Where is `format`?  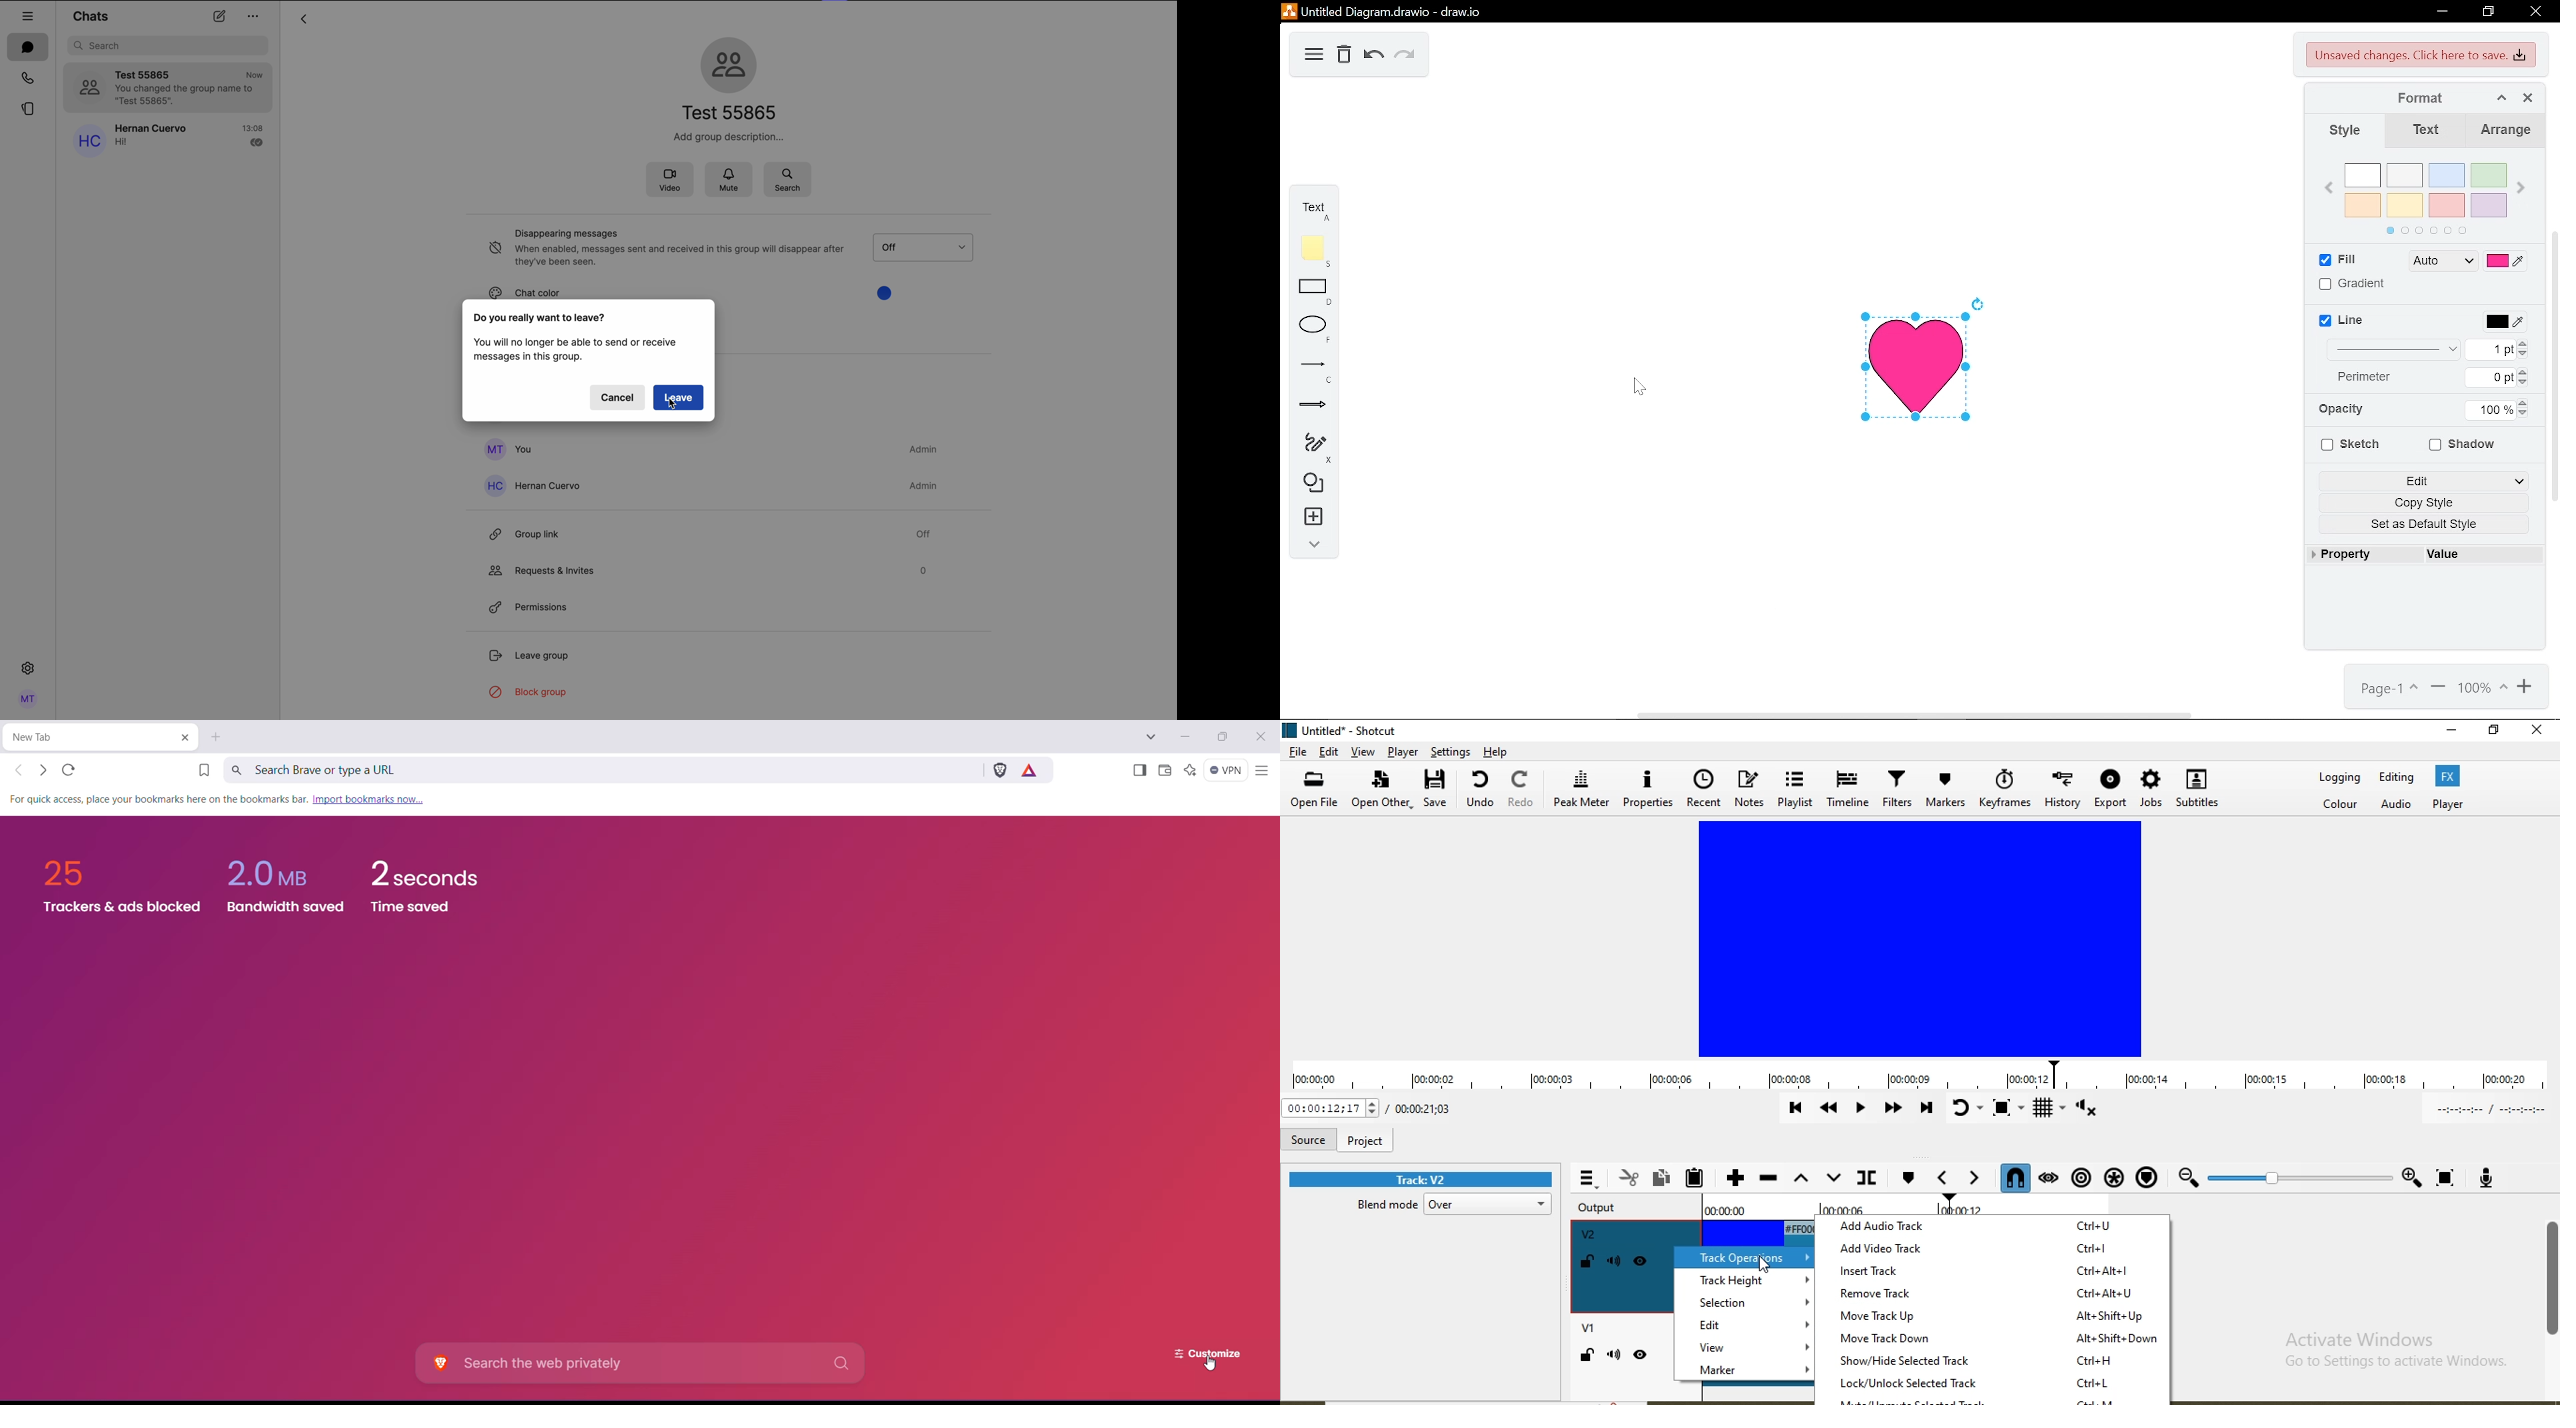 format is located at coordinates (2410, 98).